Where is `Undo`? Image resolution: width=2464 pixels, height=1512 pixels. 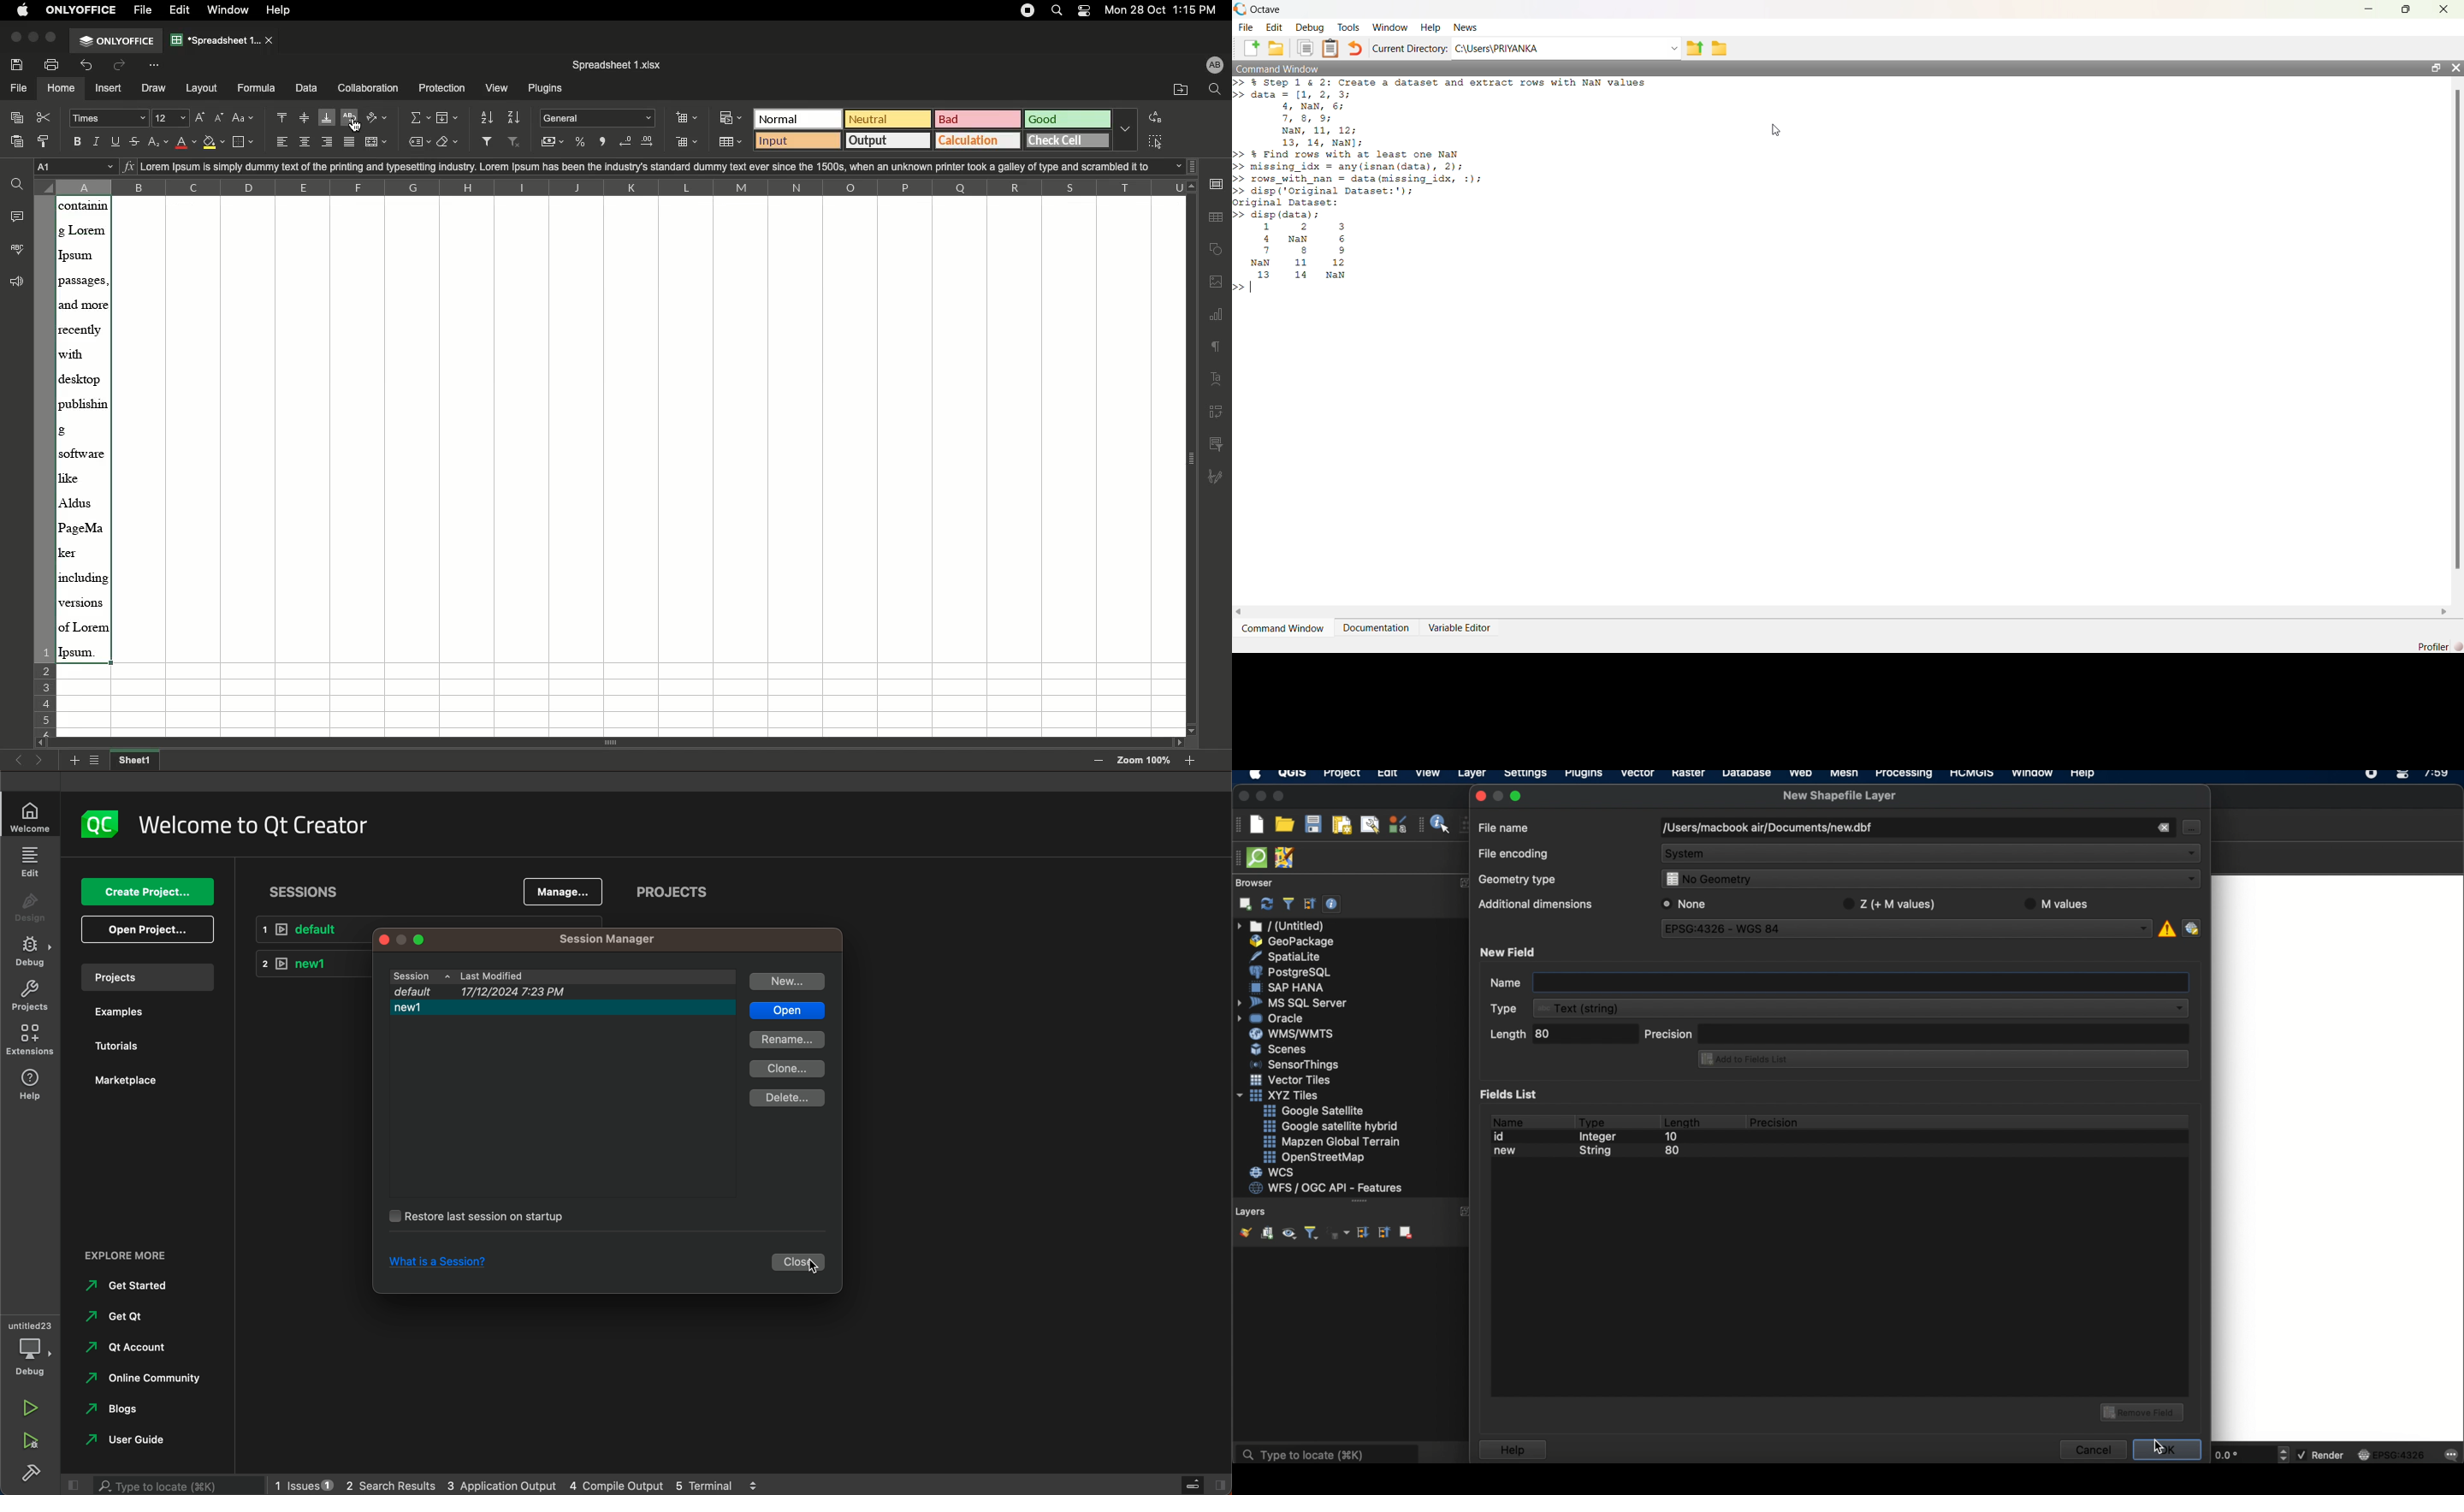
Undo is located at coordinates (1354, 48).